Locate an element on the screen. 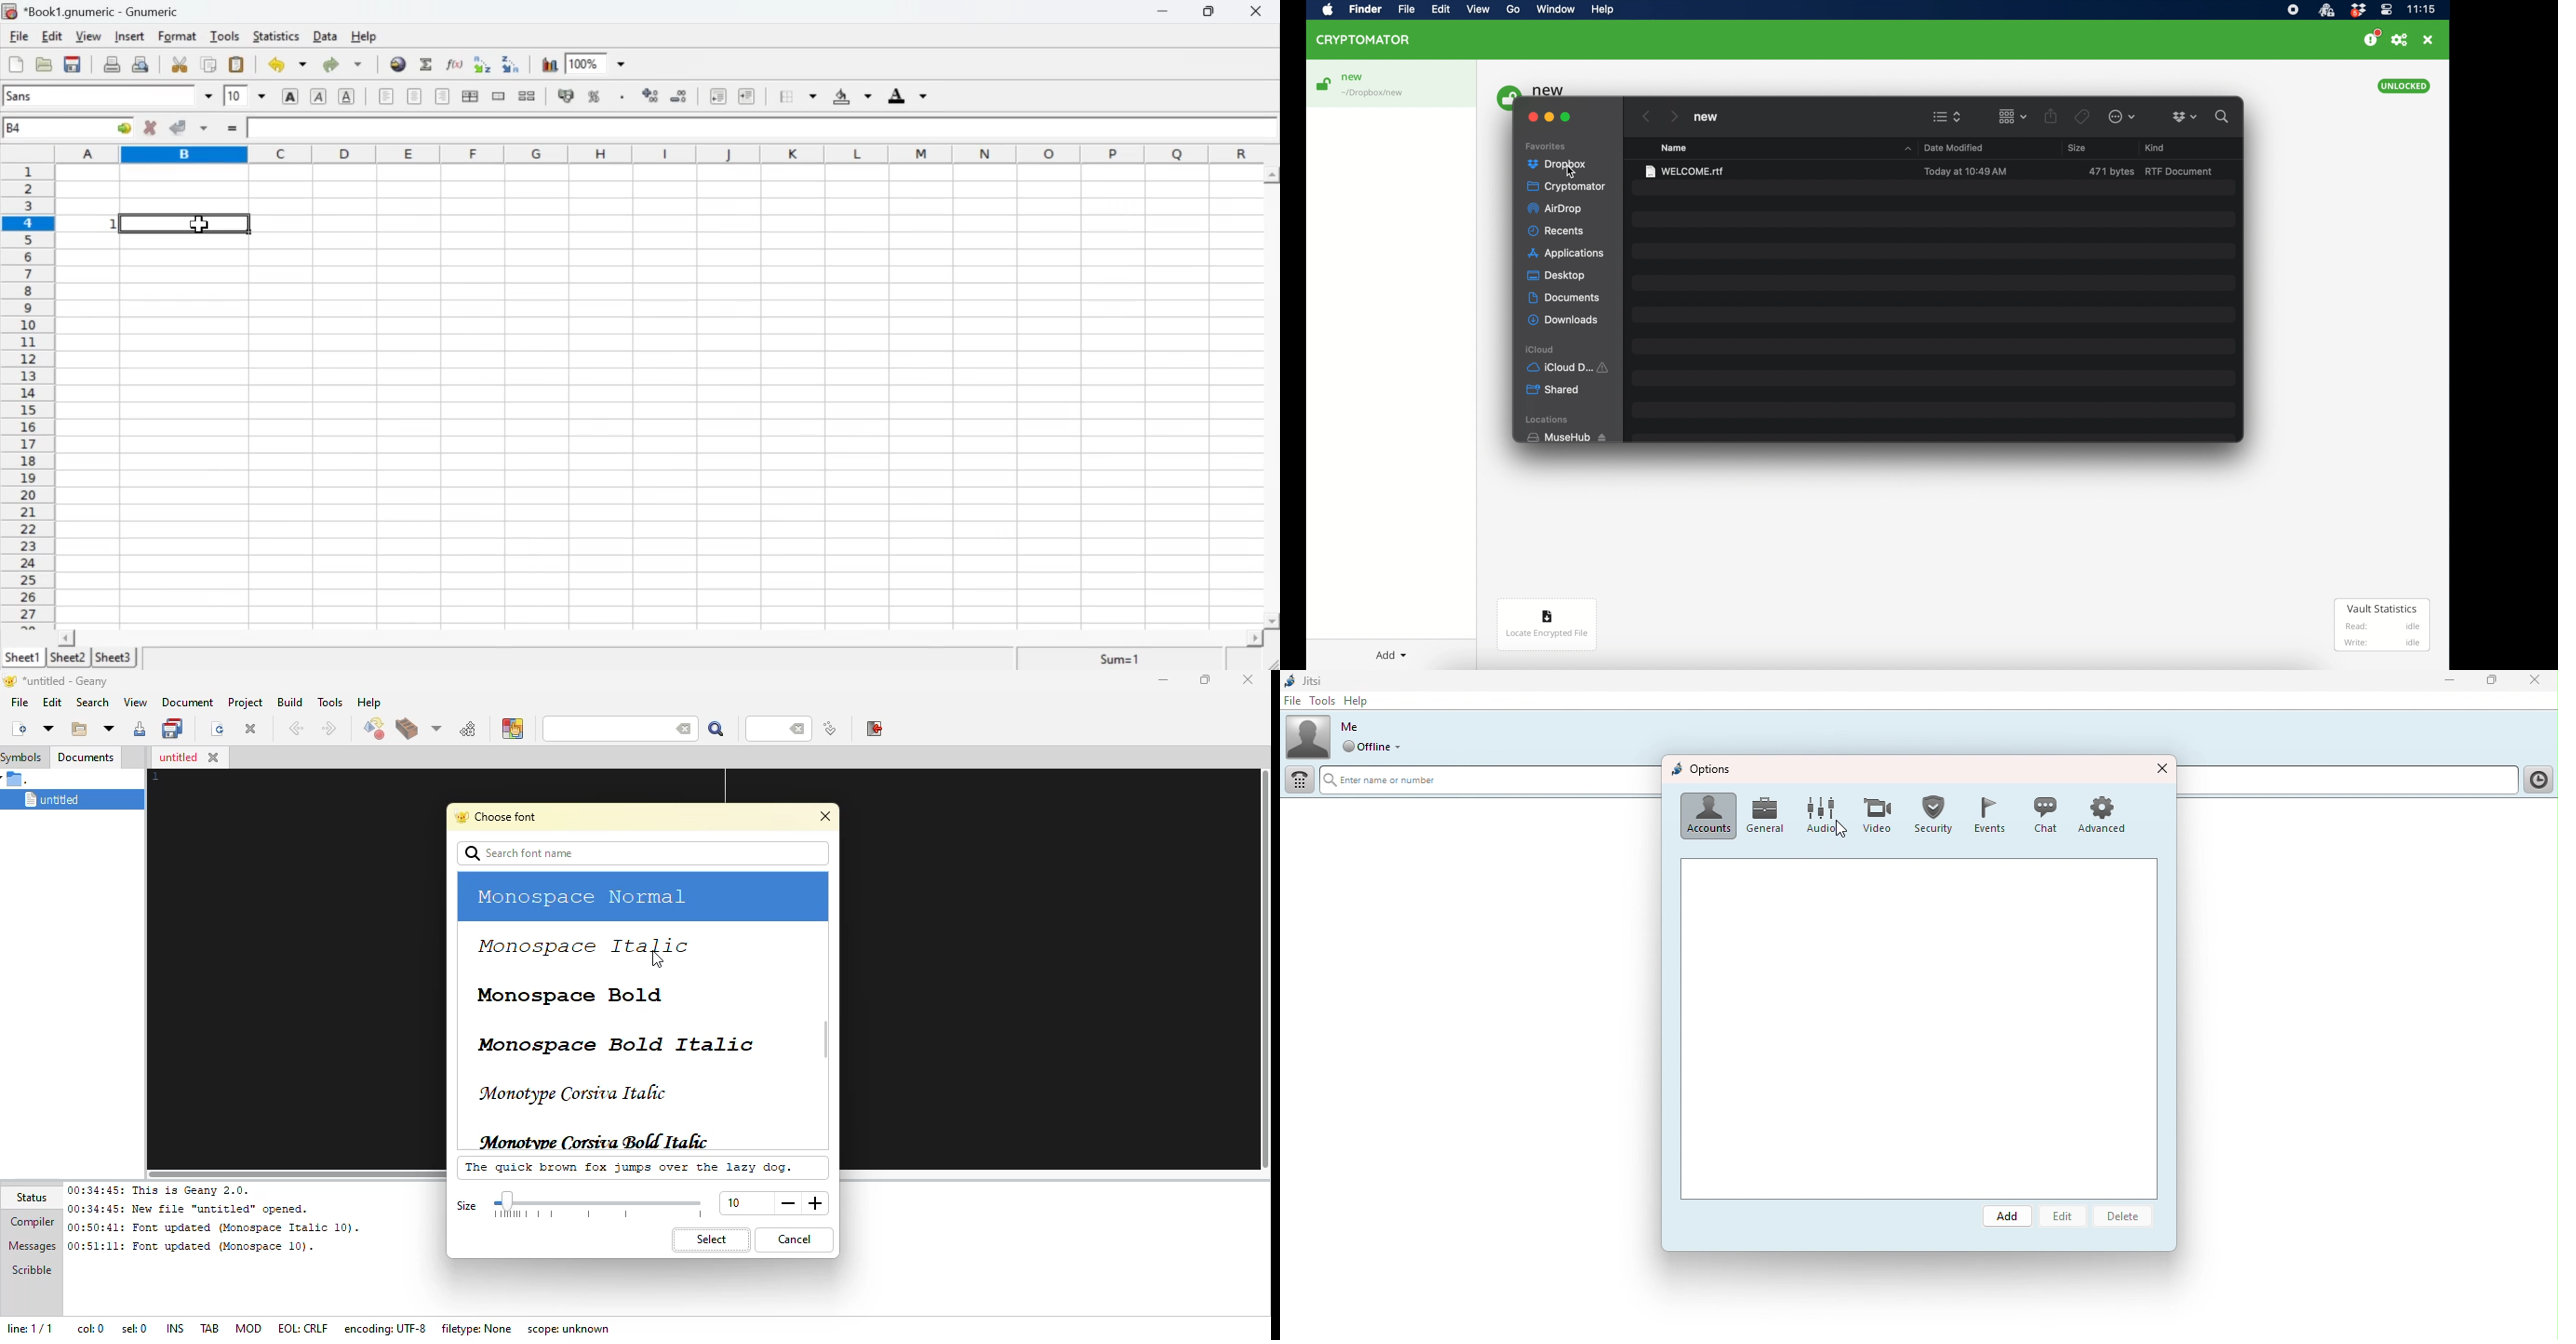  new from template is located at coordinates (47, 728).